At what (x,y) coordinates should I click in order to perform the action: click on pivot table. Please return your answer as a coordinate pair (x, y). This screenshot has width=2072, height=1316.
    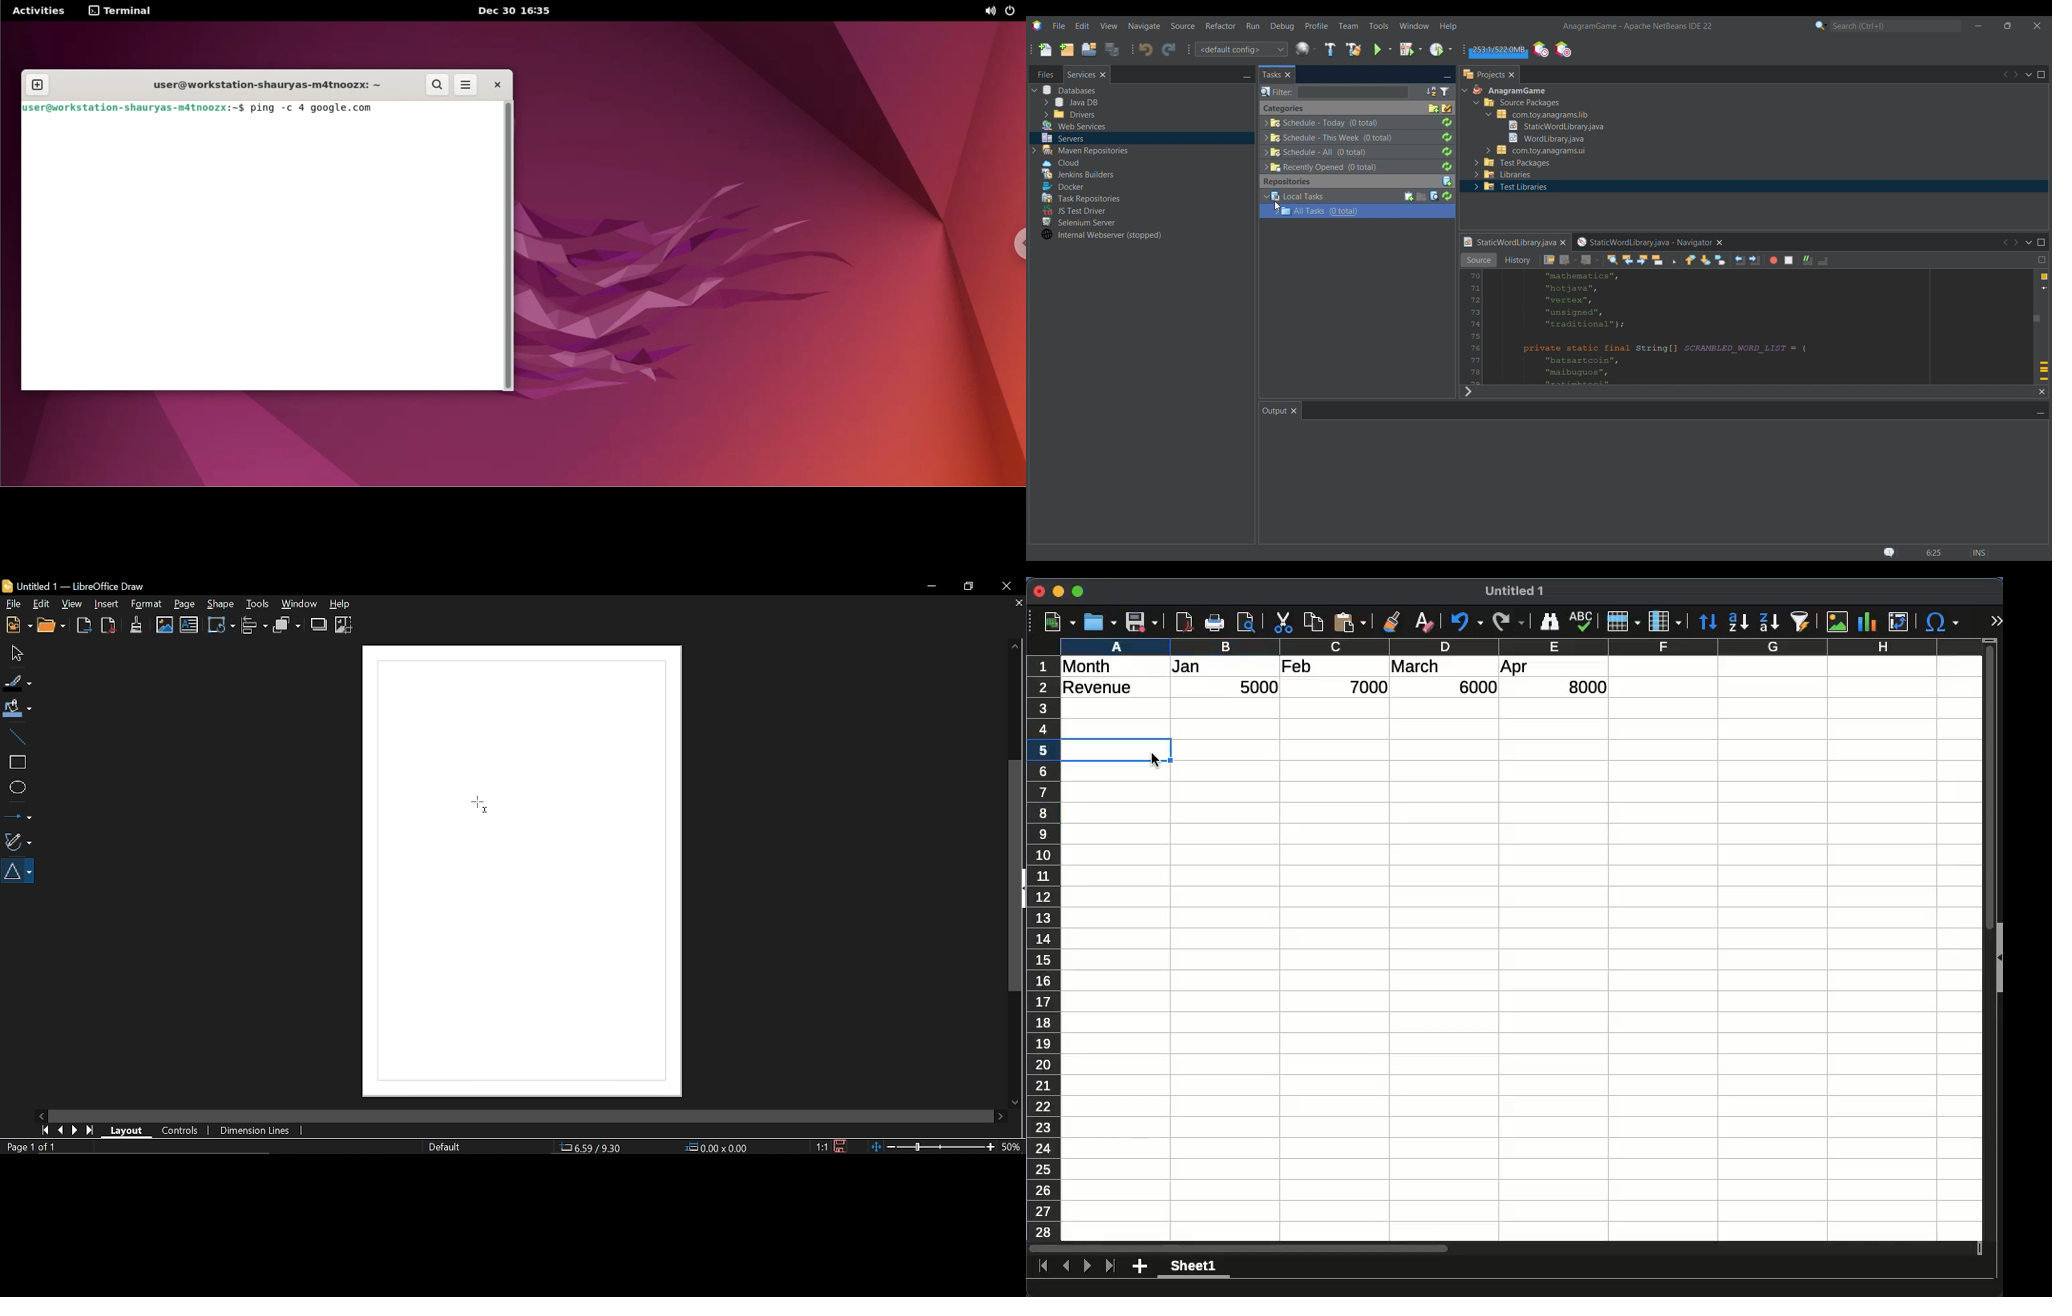
    Looking at the image, I should click on (1898, 622).